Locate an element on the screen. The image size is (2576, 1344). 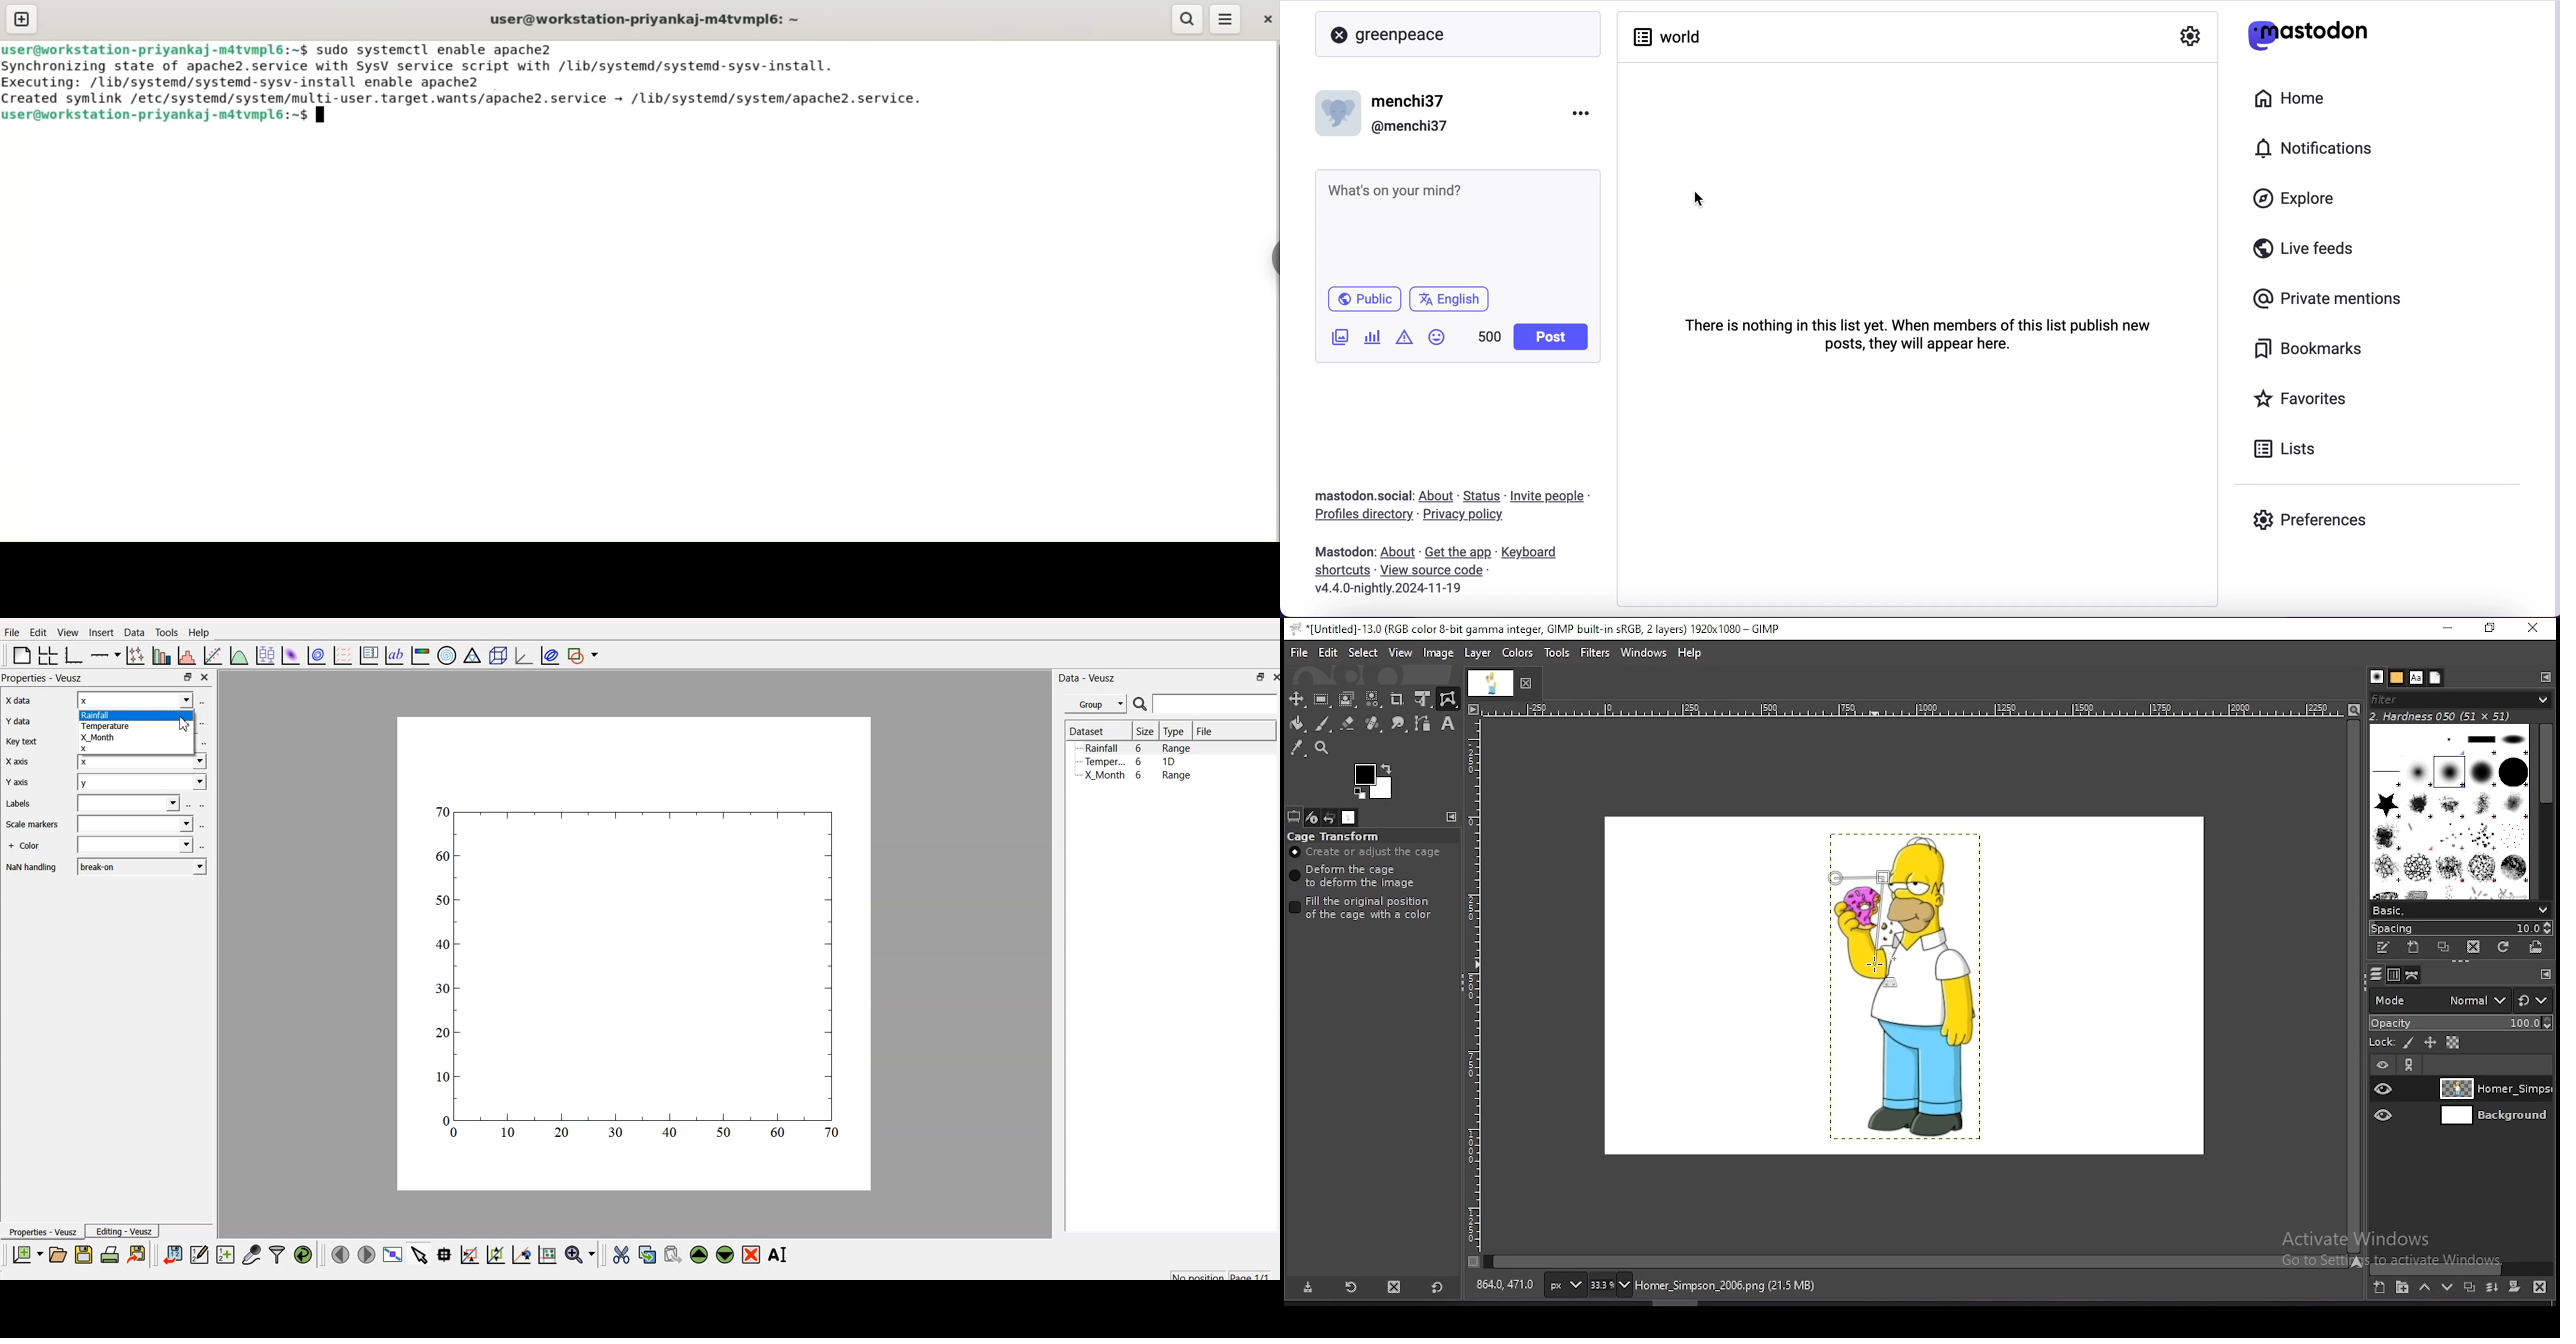
paste the widget from the clipboard is located at coordinates (672, 1254).